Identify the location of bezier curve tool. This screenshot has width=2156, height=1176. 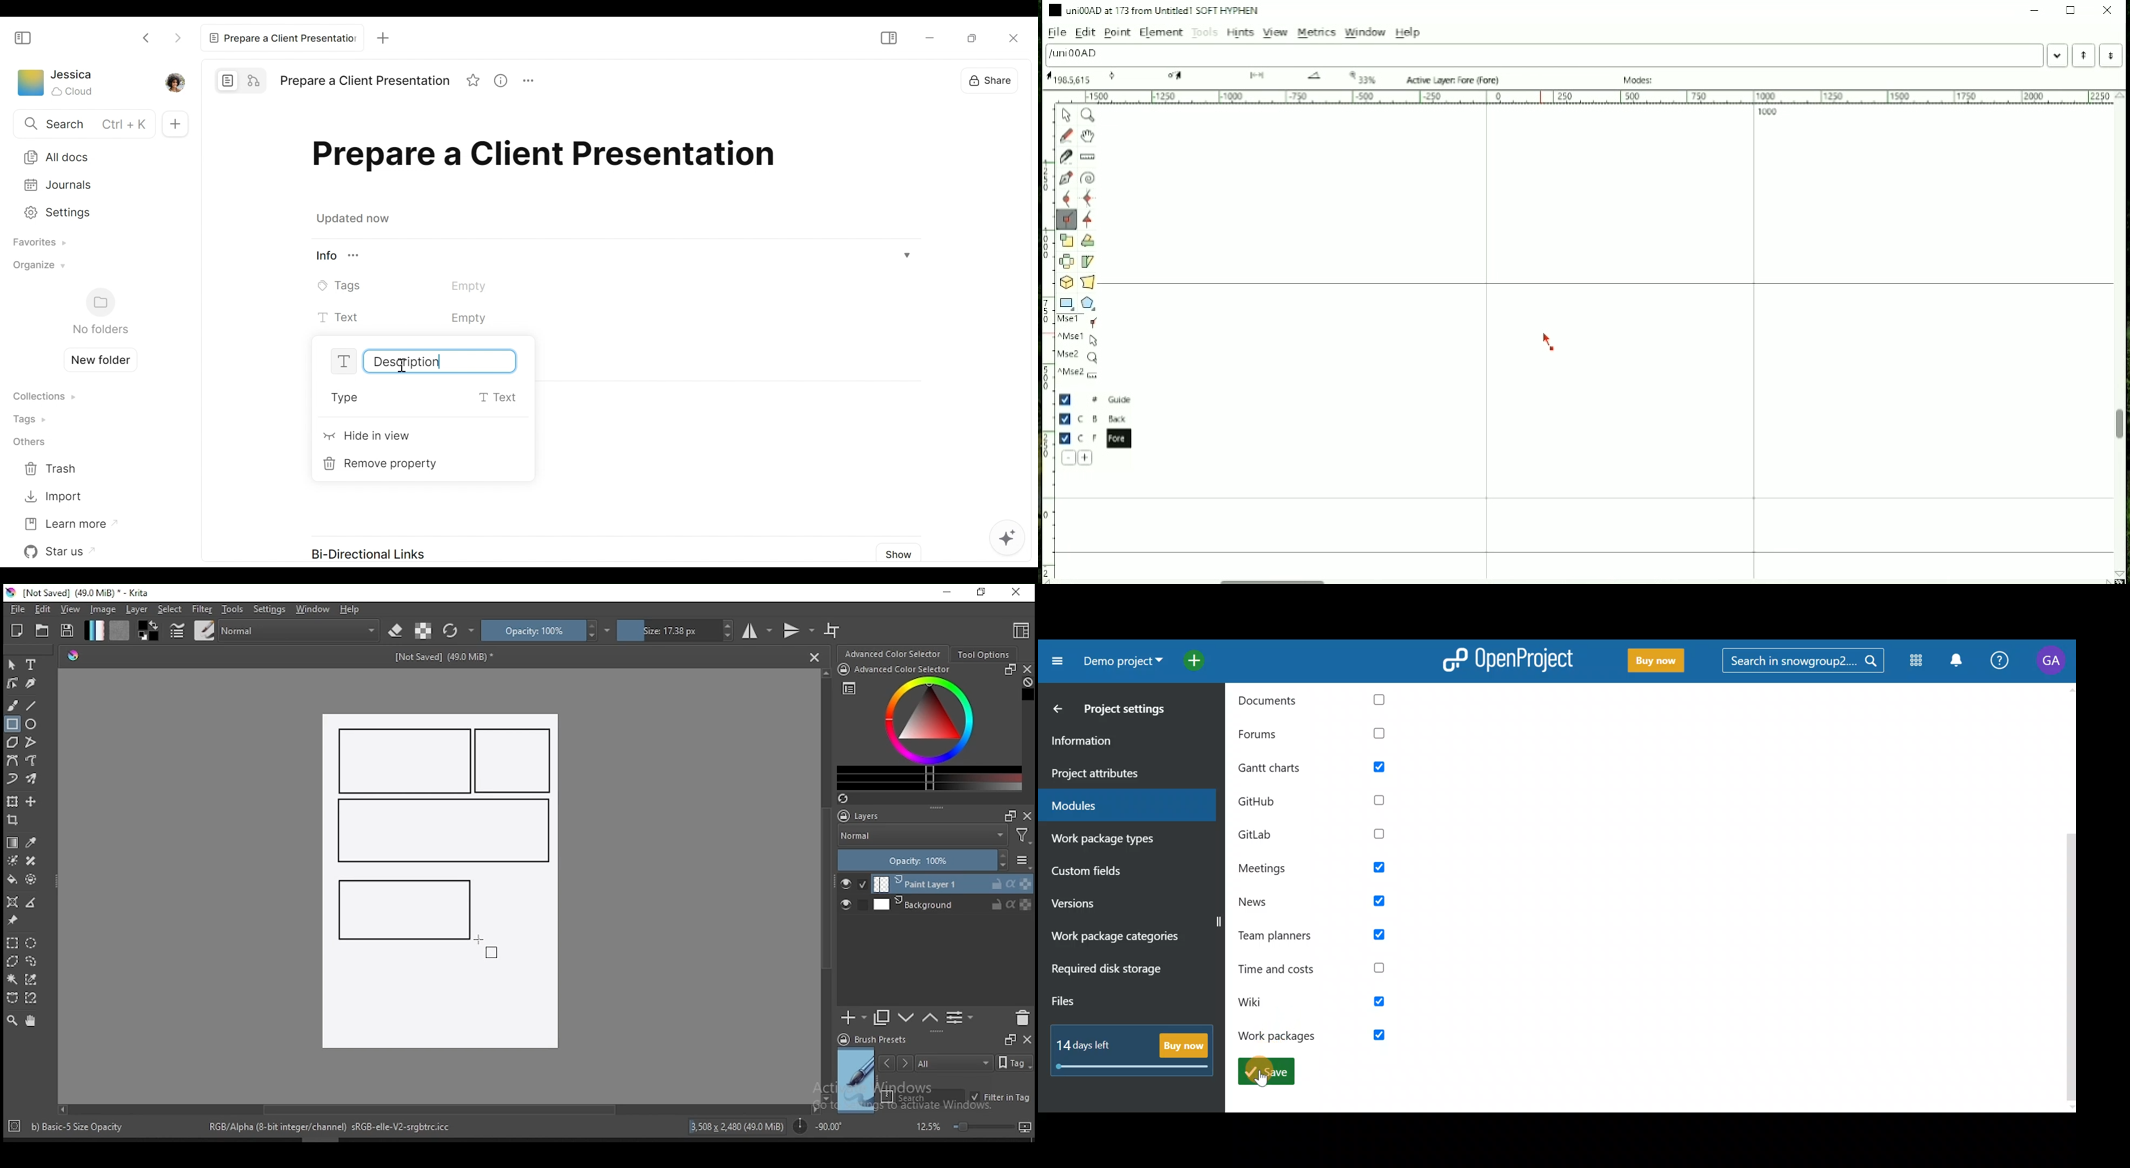
(11, 762).